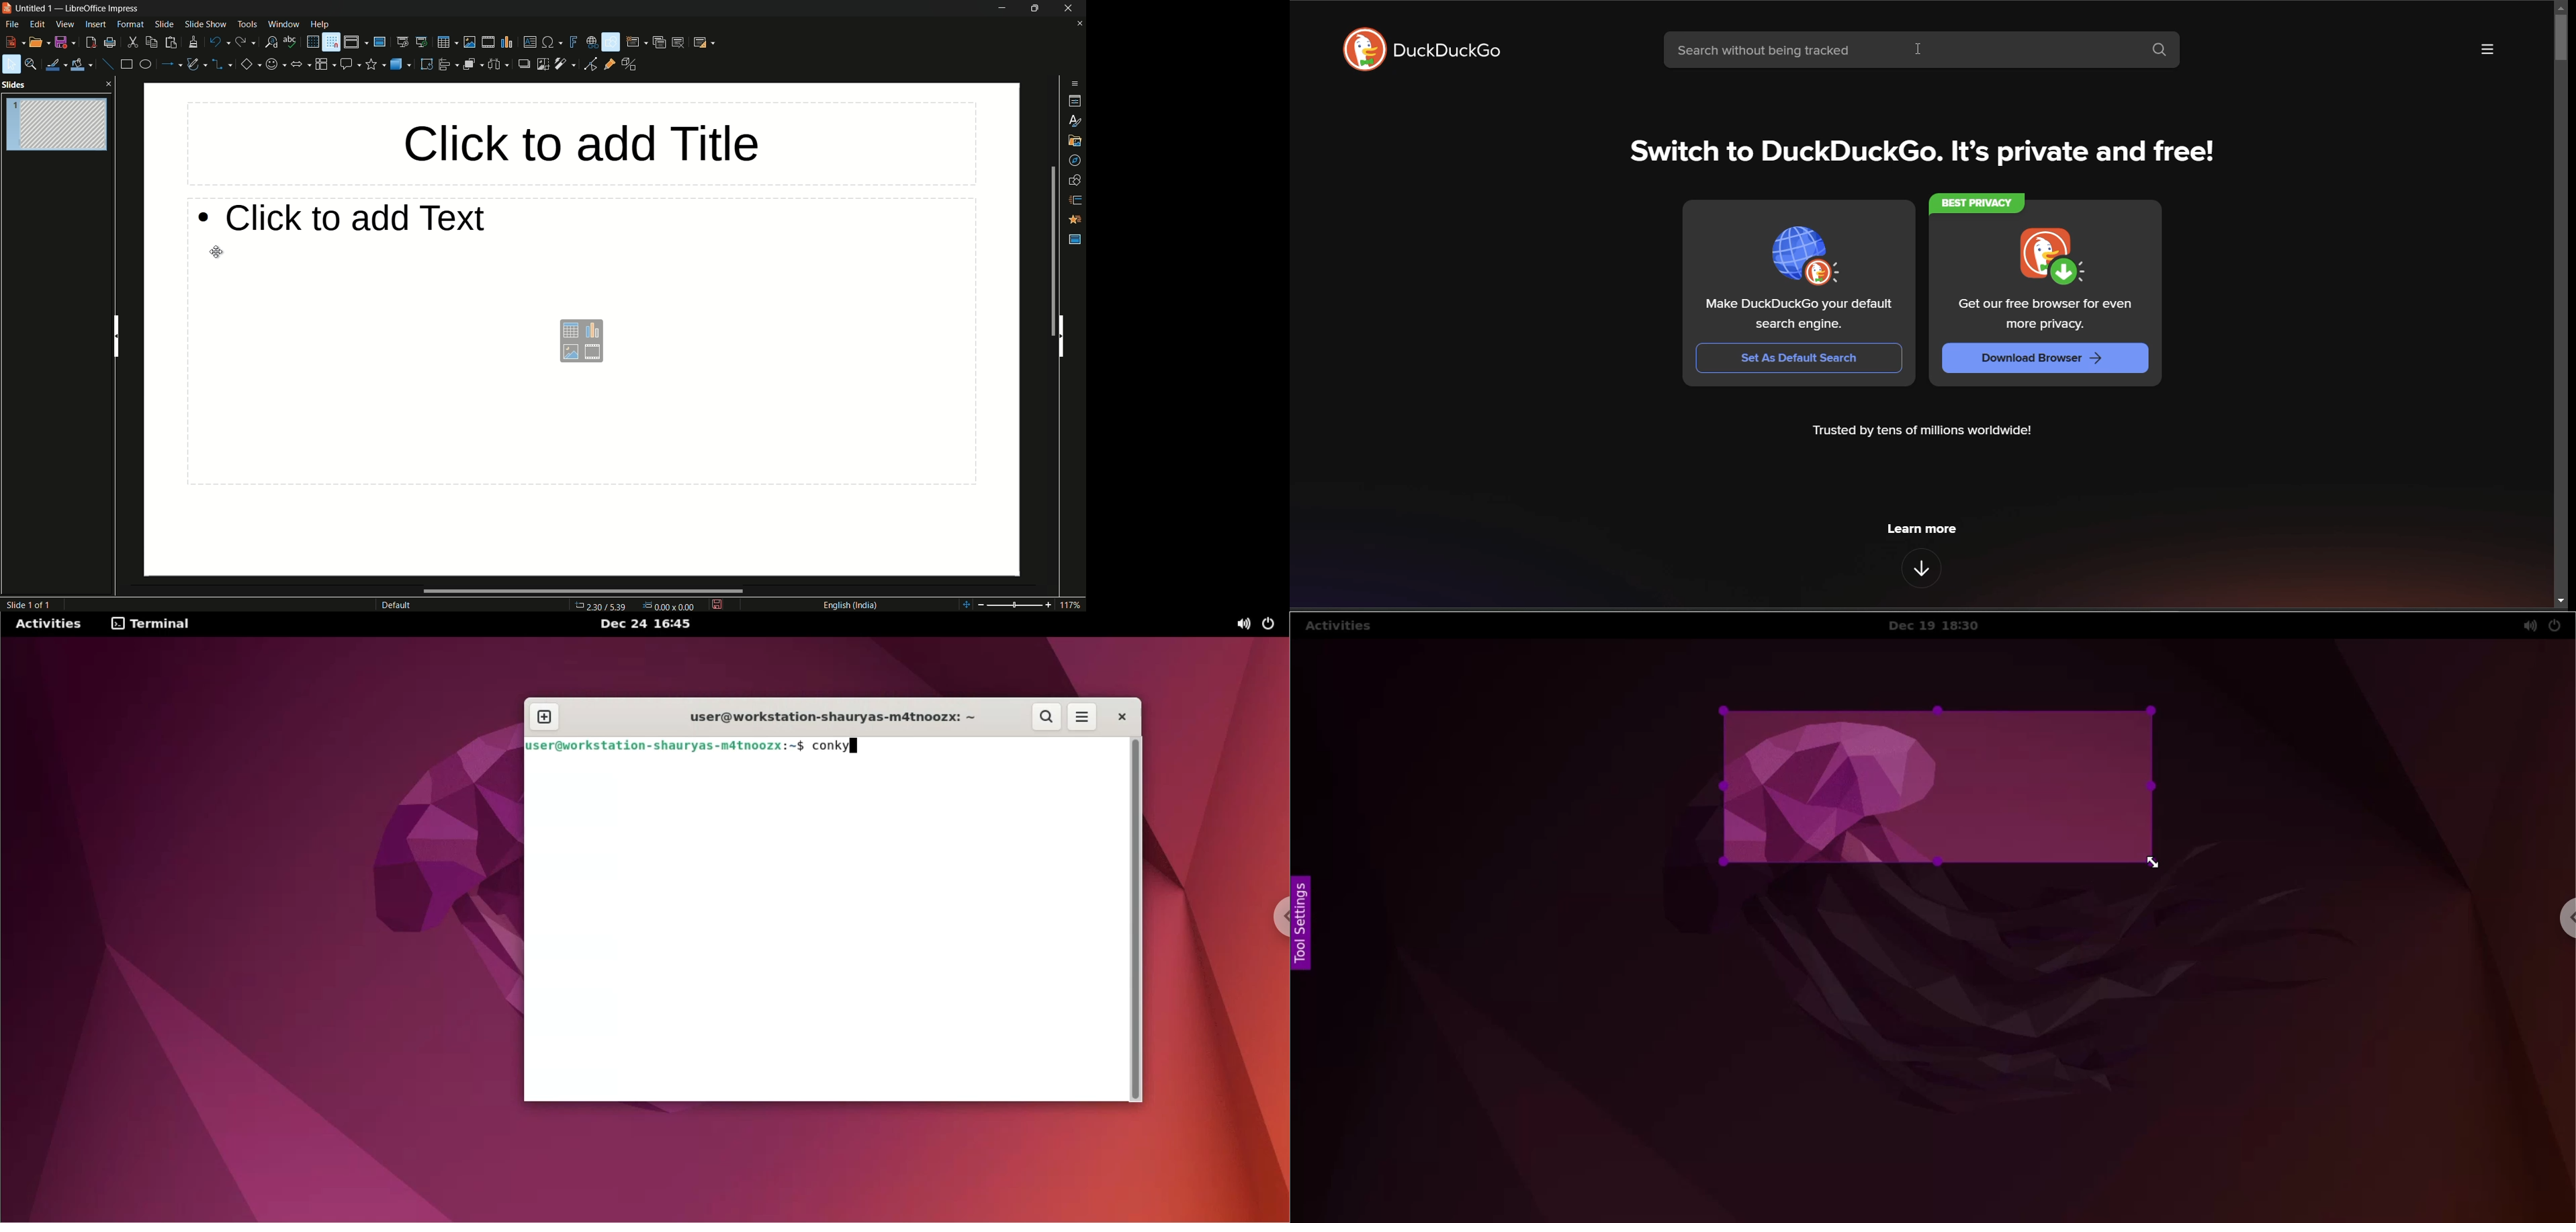  Describe the element at coordinates (611, 42) in the screenshot. I see `show draw functions` at that location.